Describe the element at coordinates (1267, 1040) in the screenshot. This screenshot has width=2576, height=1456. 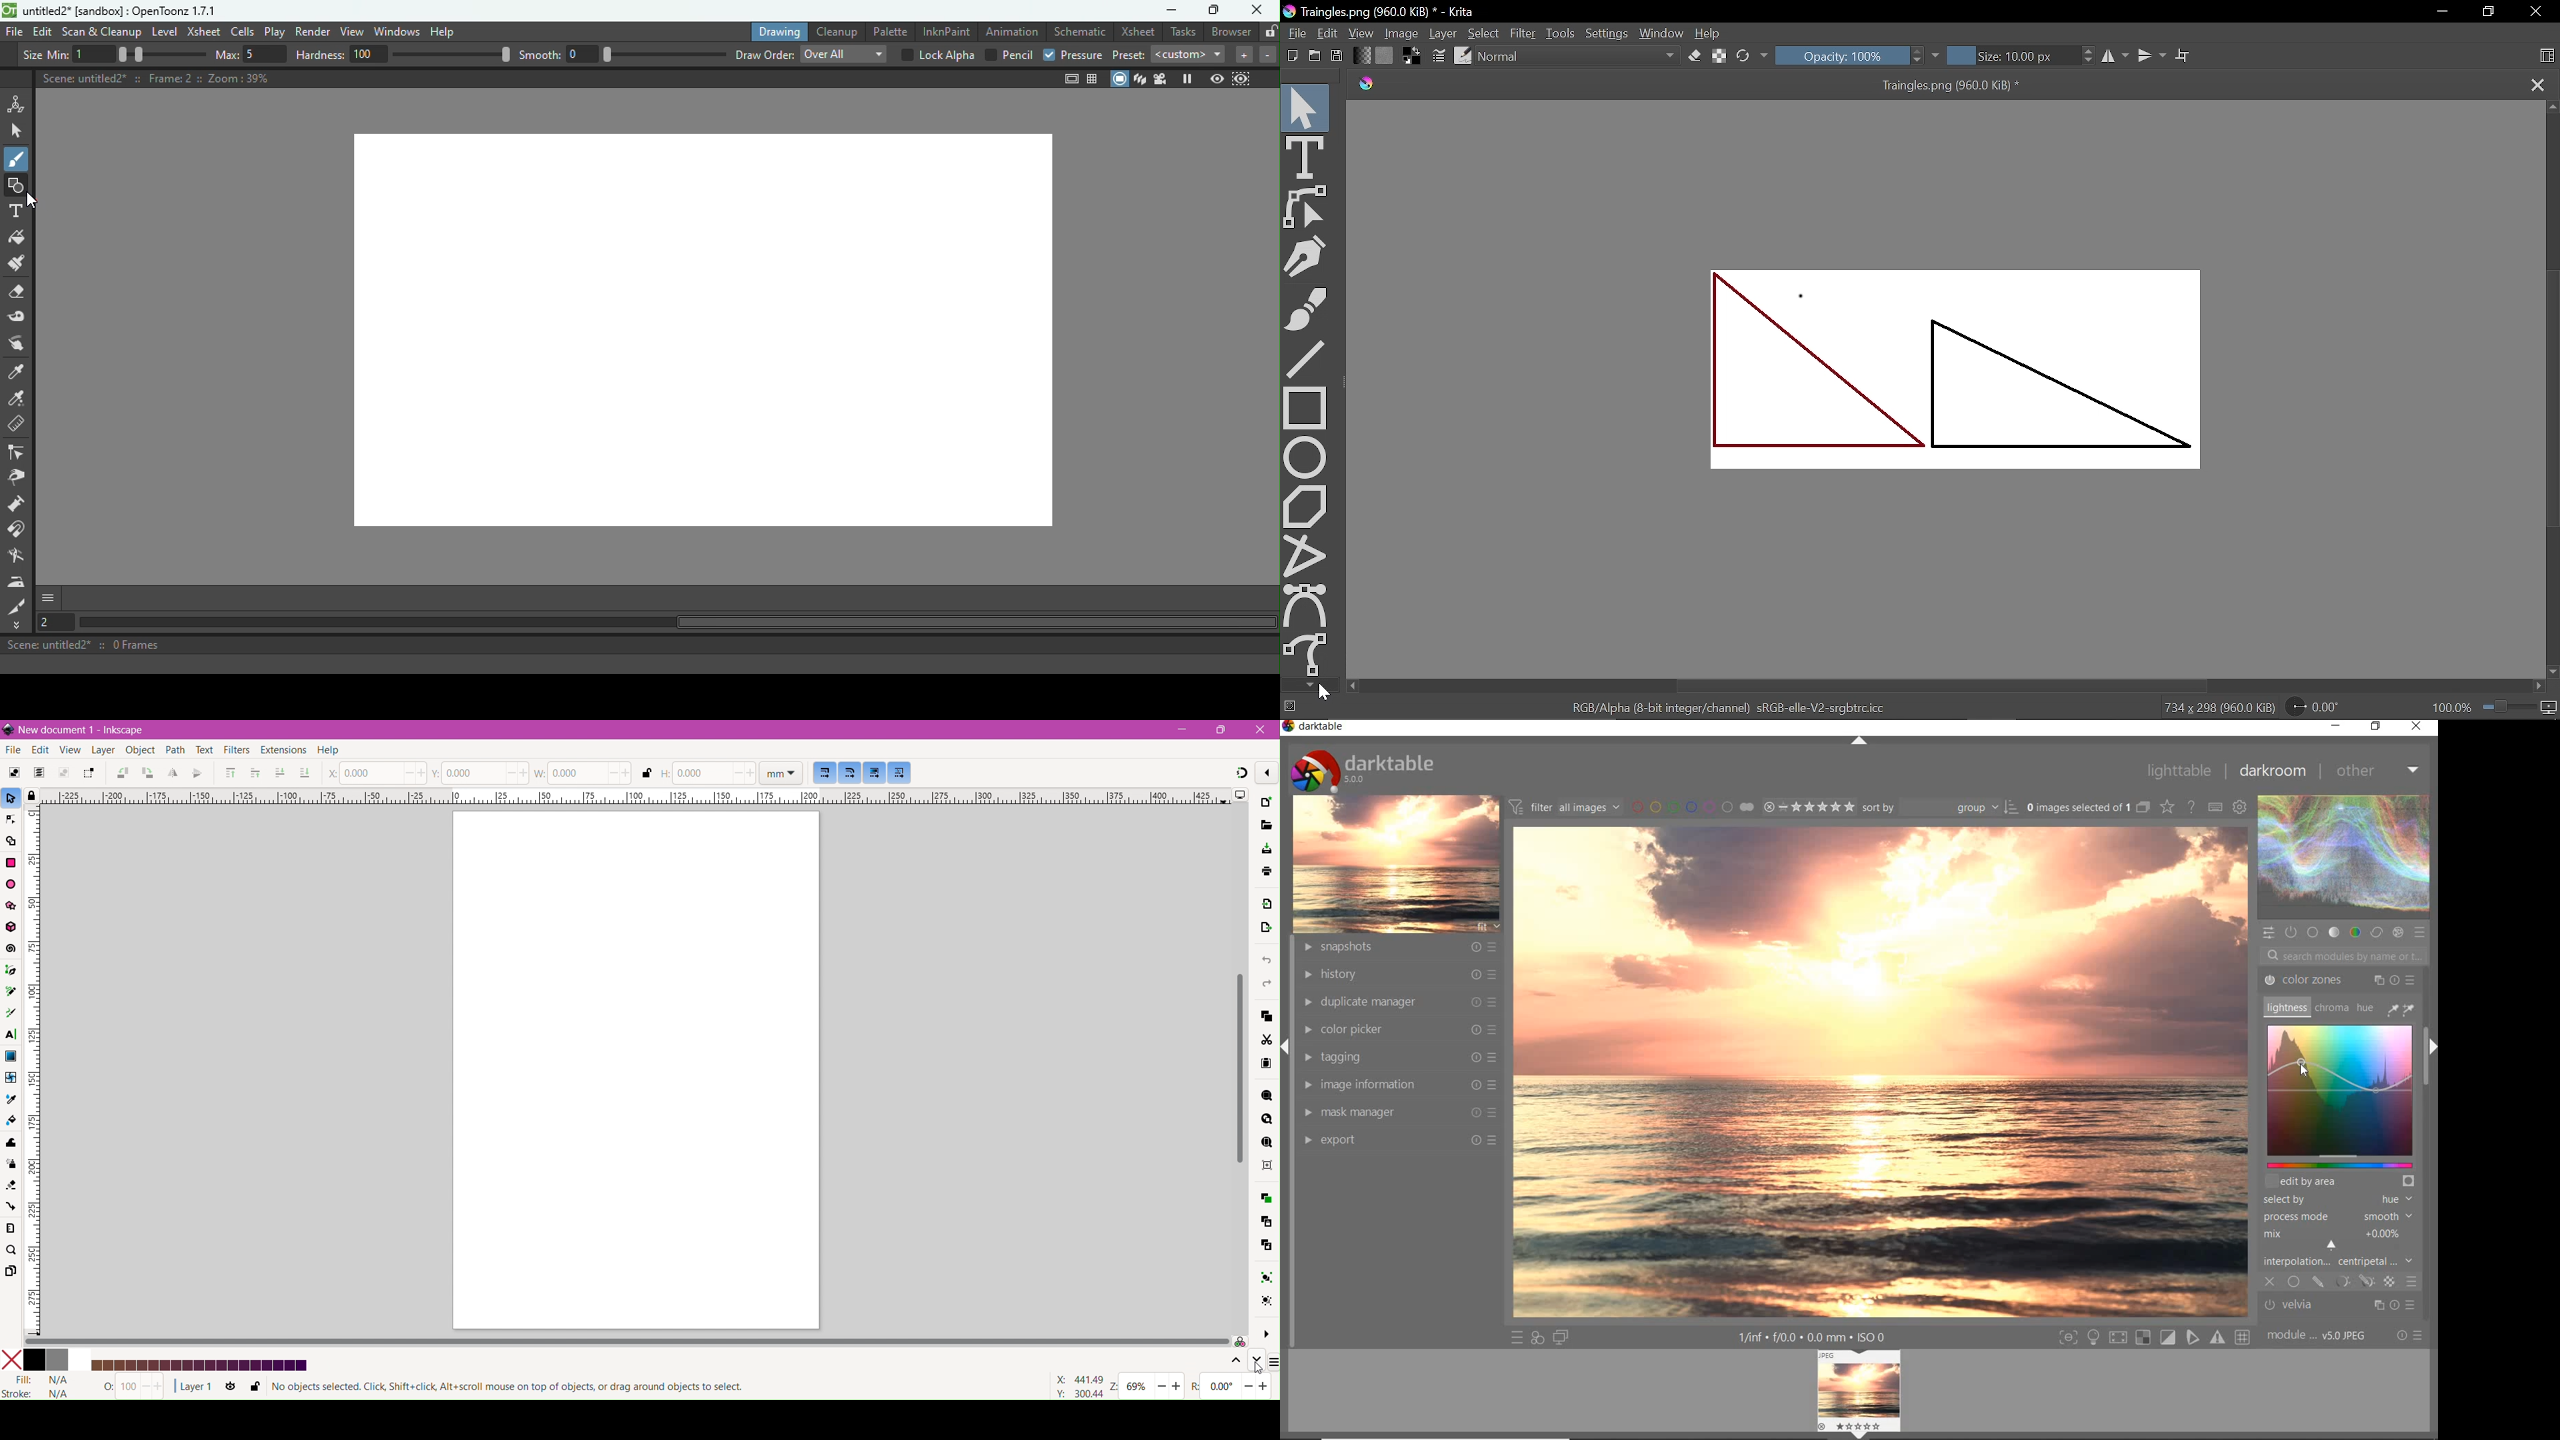
I see `Cut` at that location.